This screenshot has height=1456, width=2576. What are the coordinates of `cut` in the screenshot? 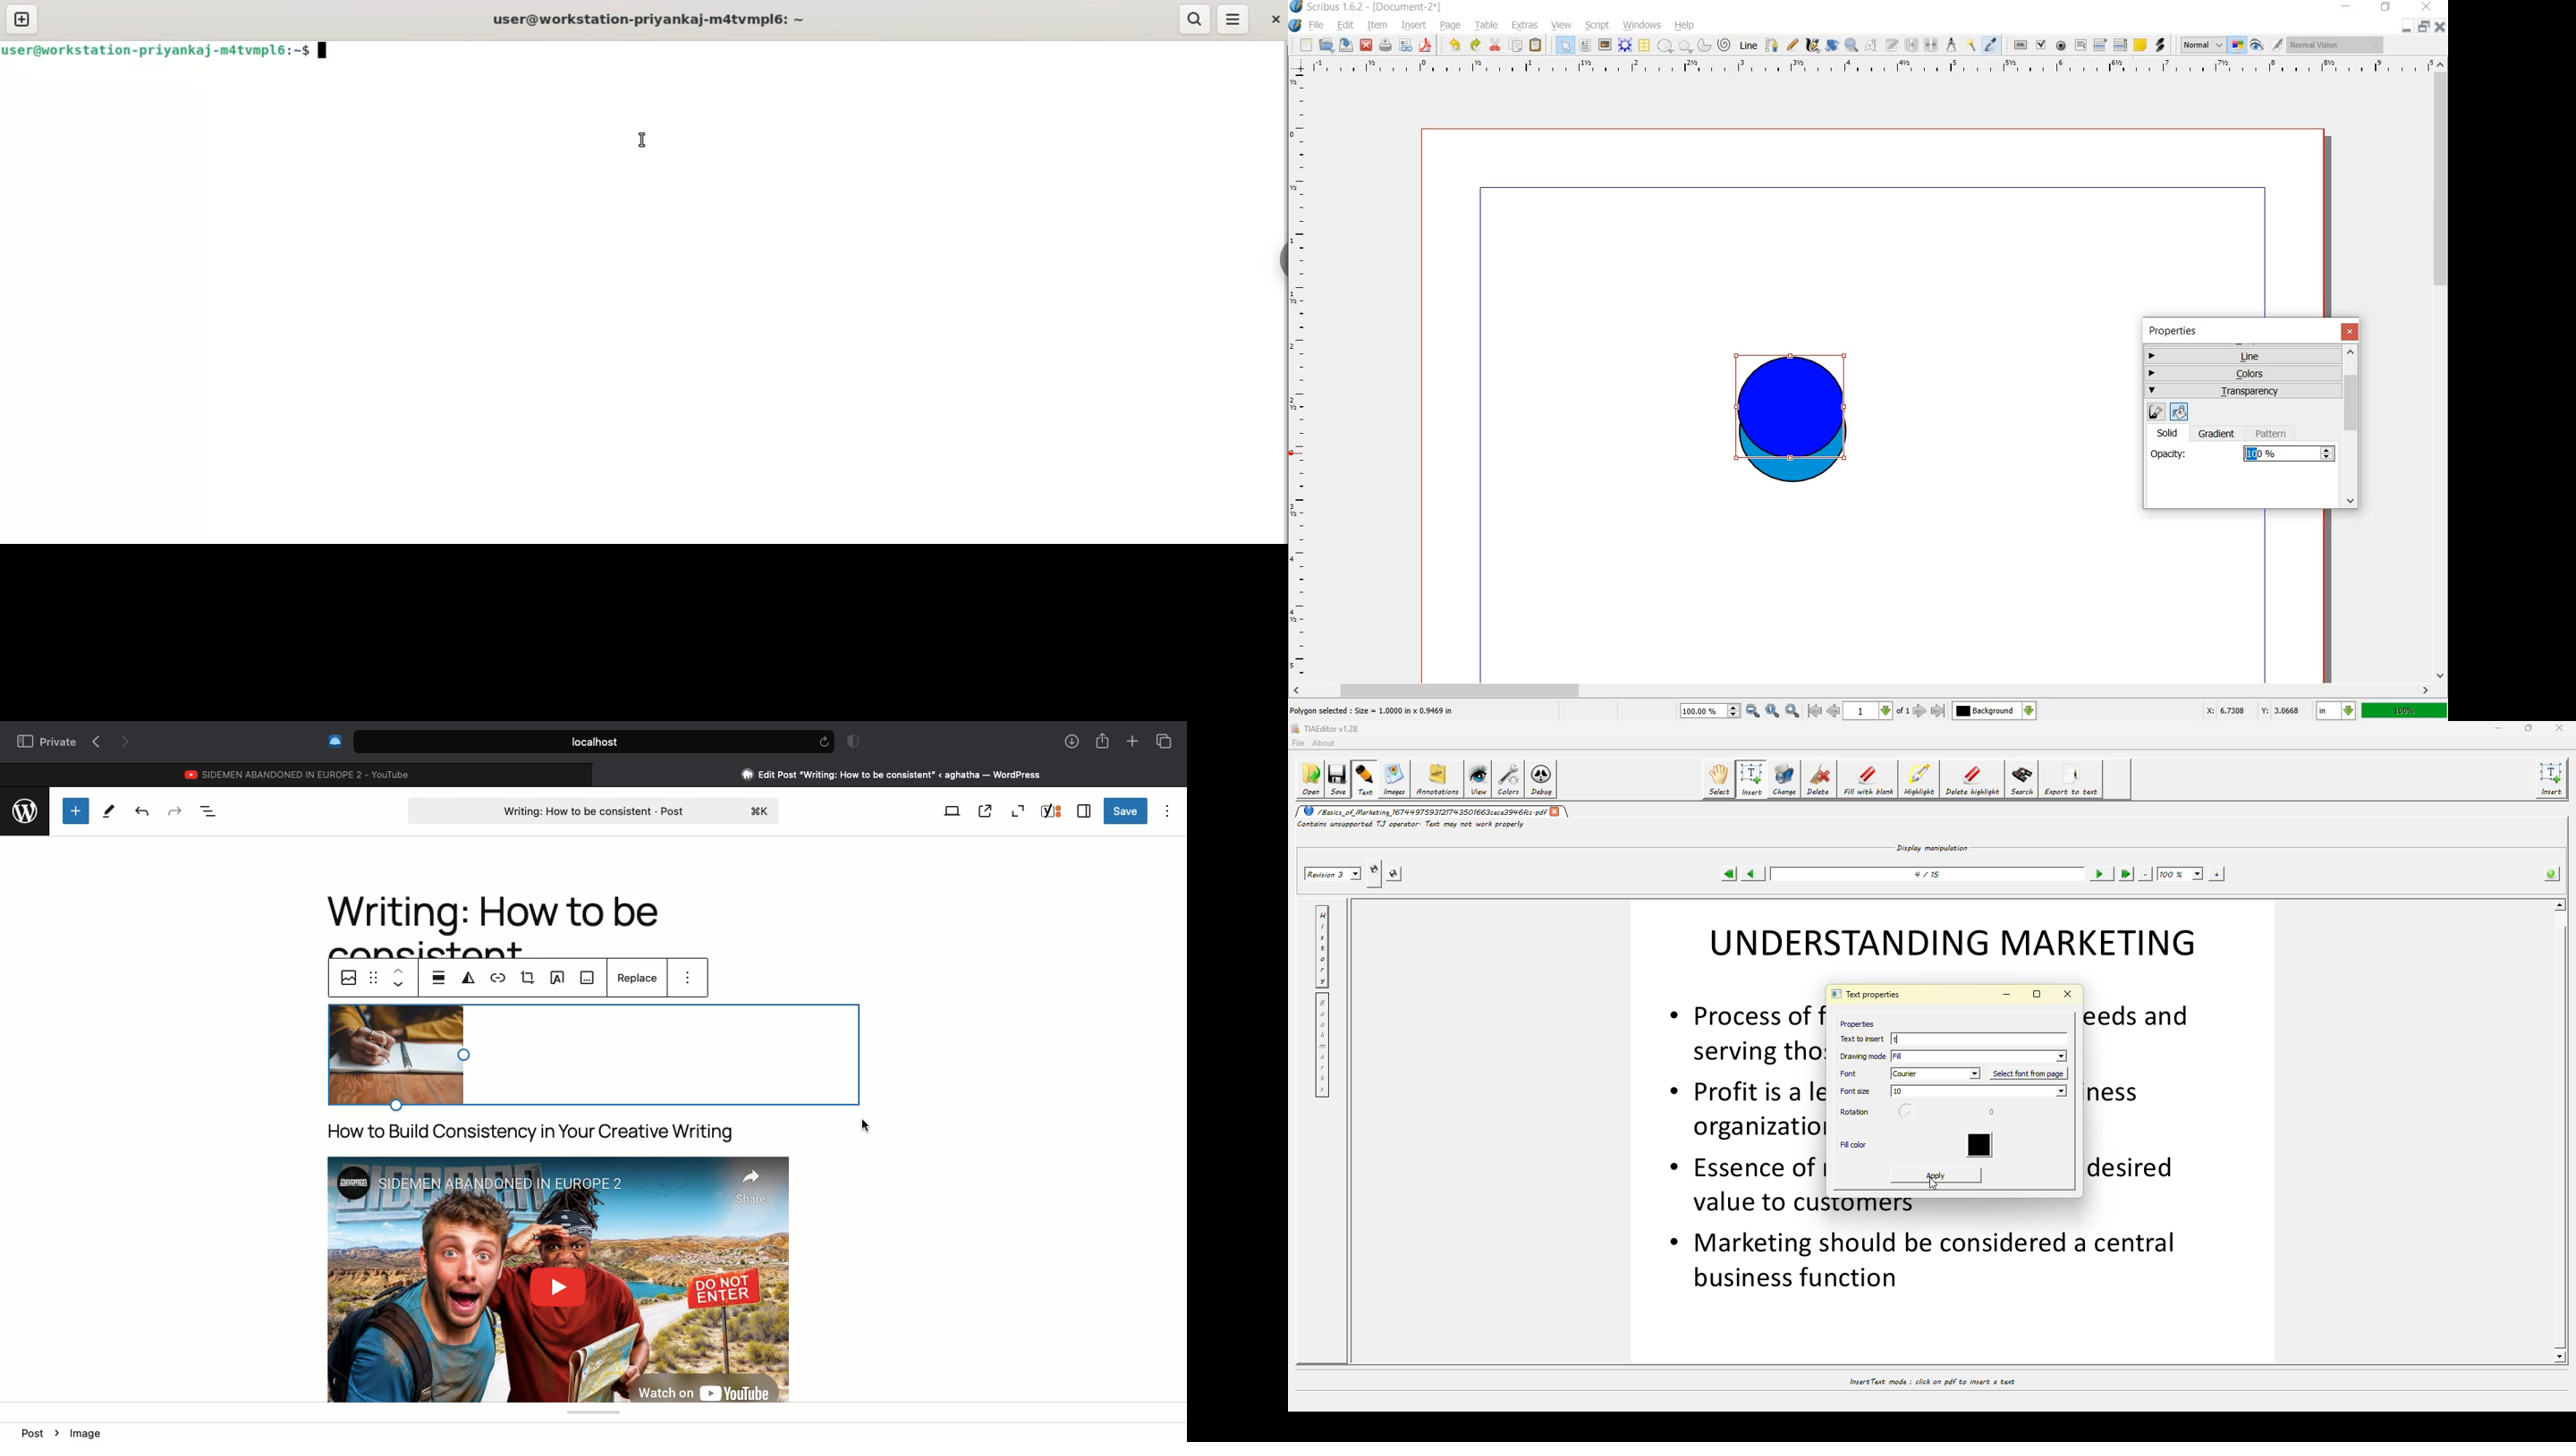 It's located at (1497, 46).